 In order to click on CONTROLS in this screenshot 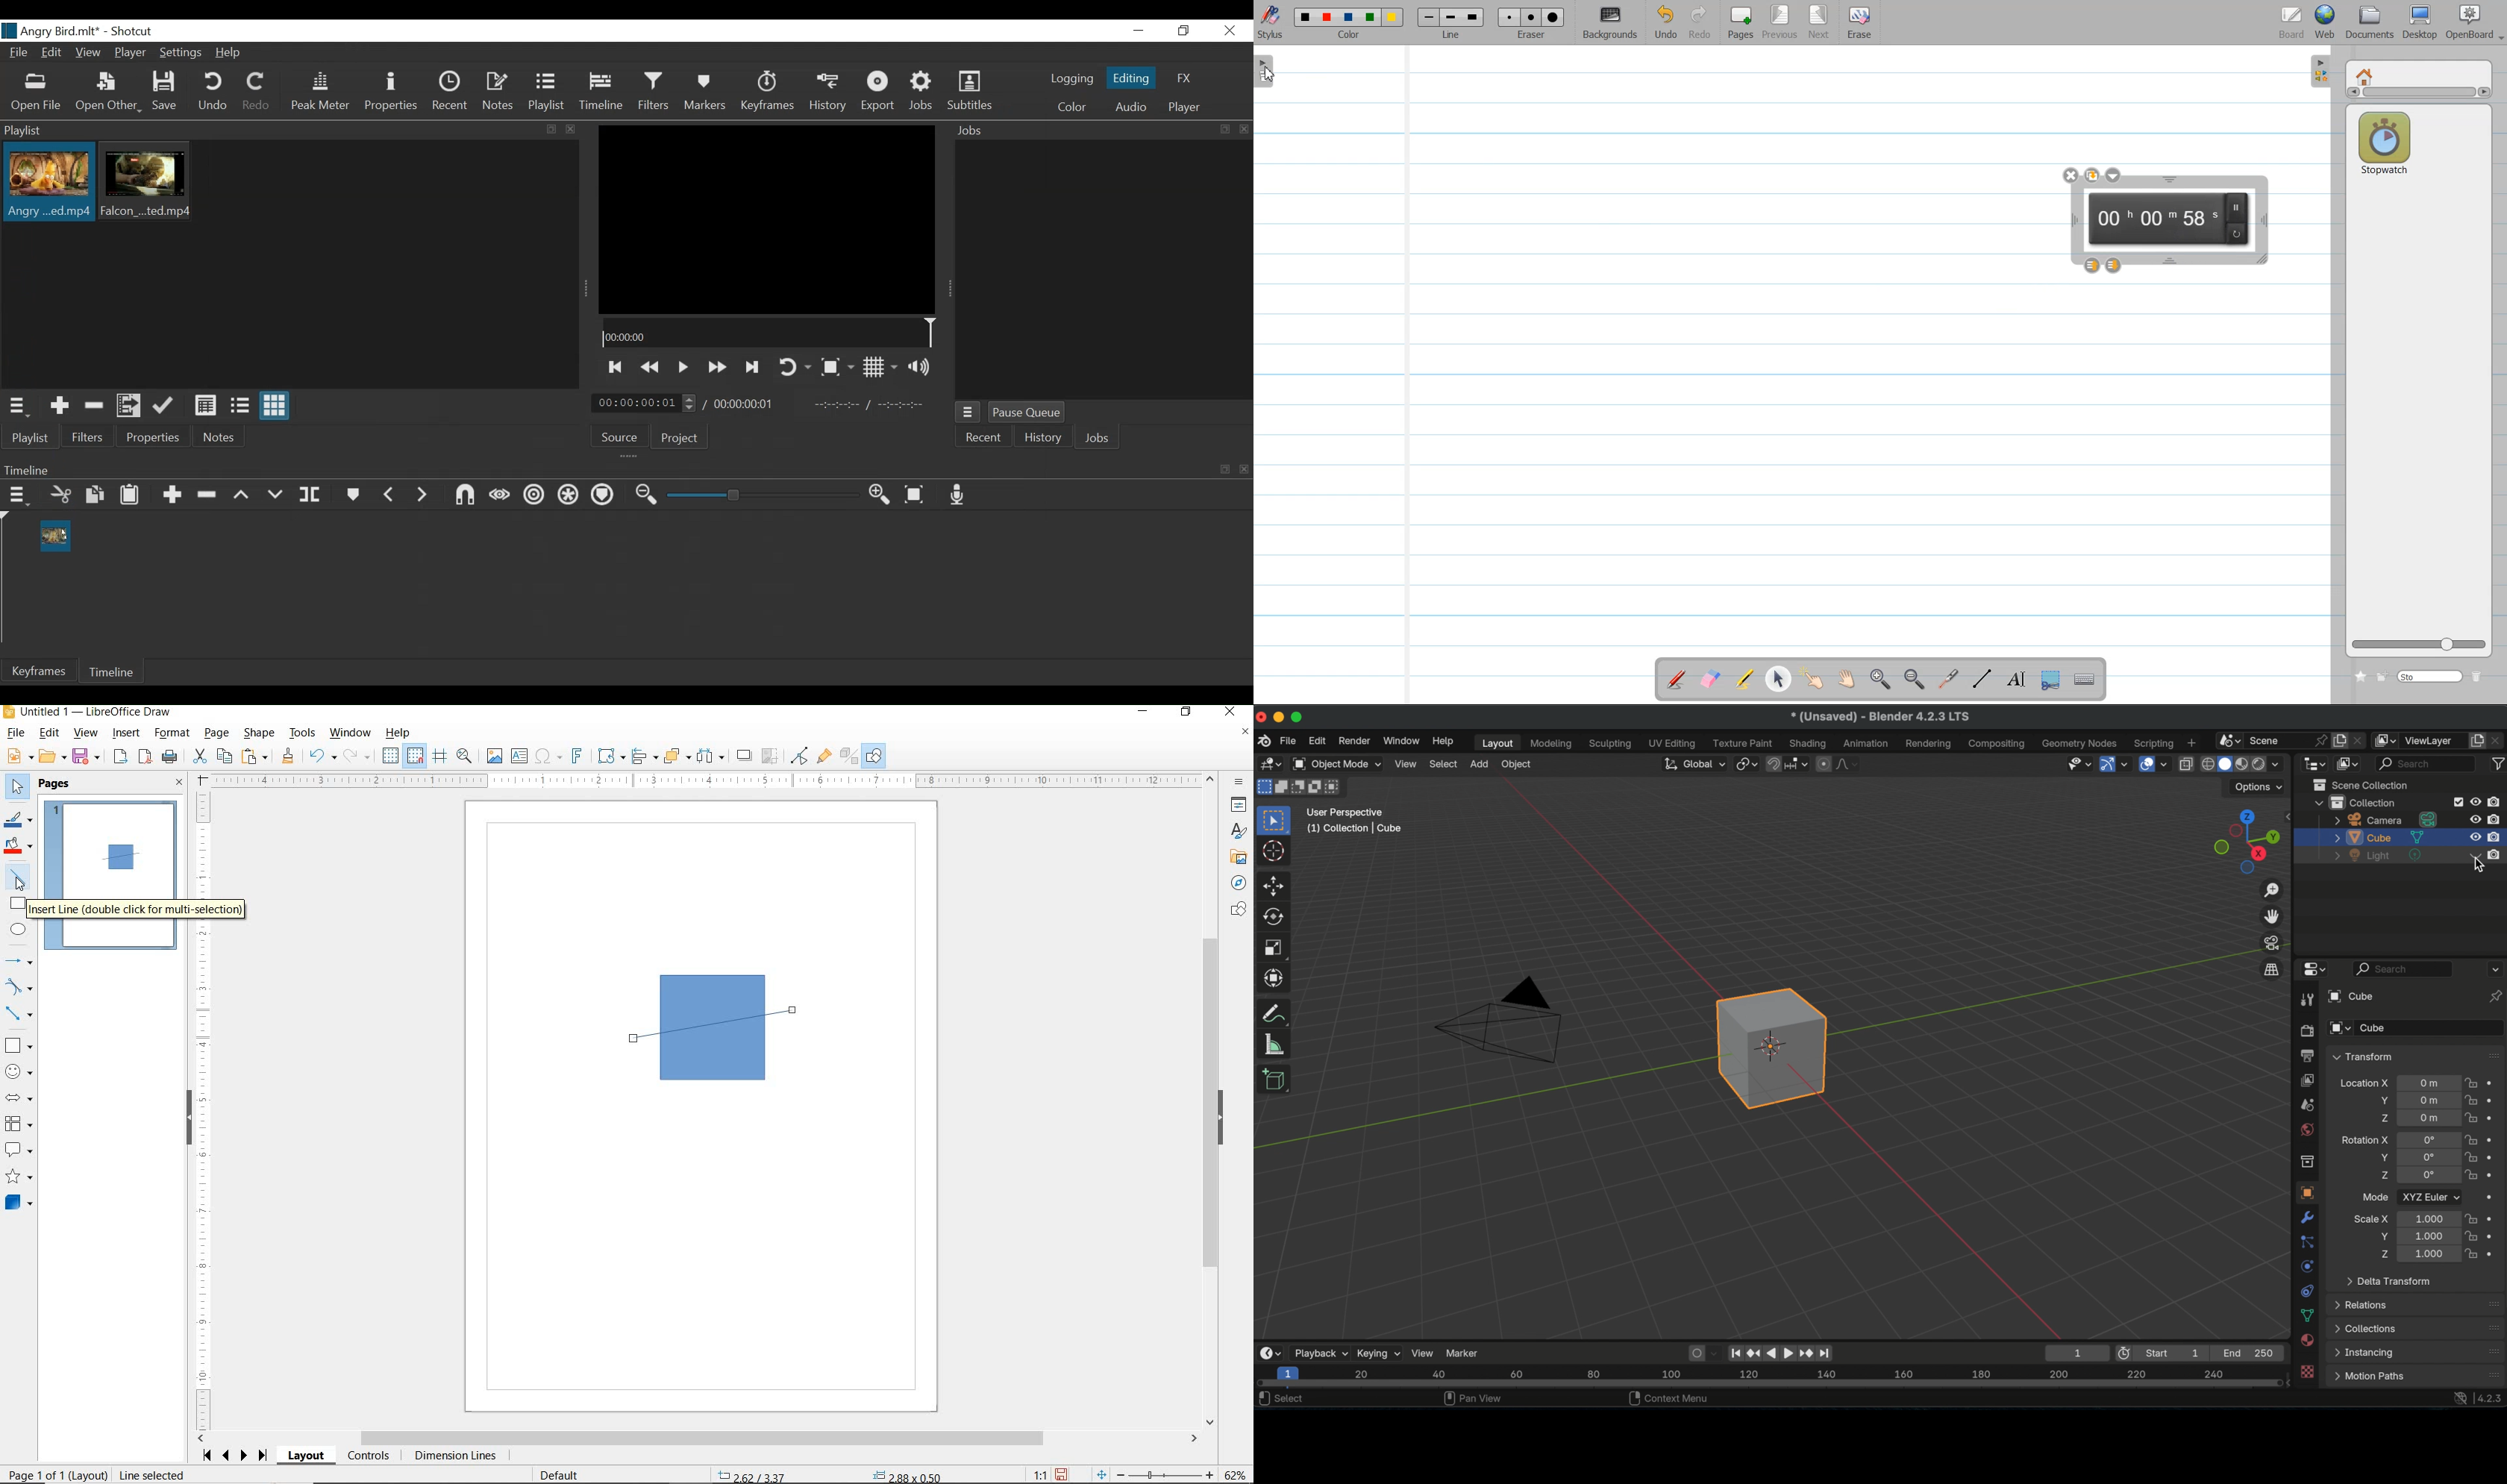, I will do `click(368, 1456)`.